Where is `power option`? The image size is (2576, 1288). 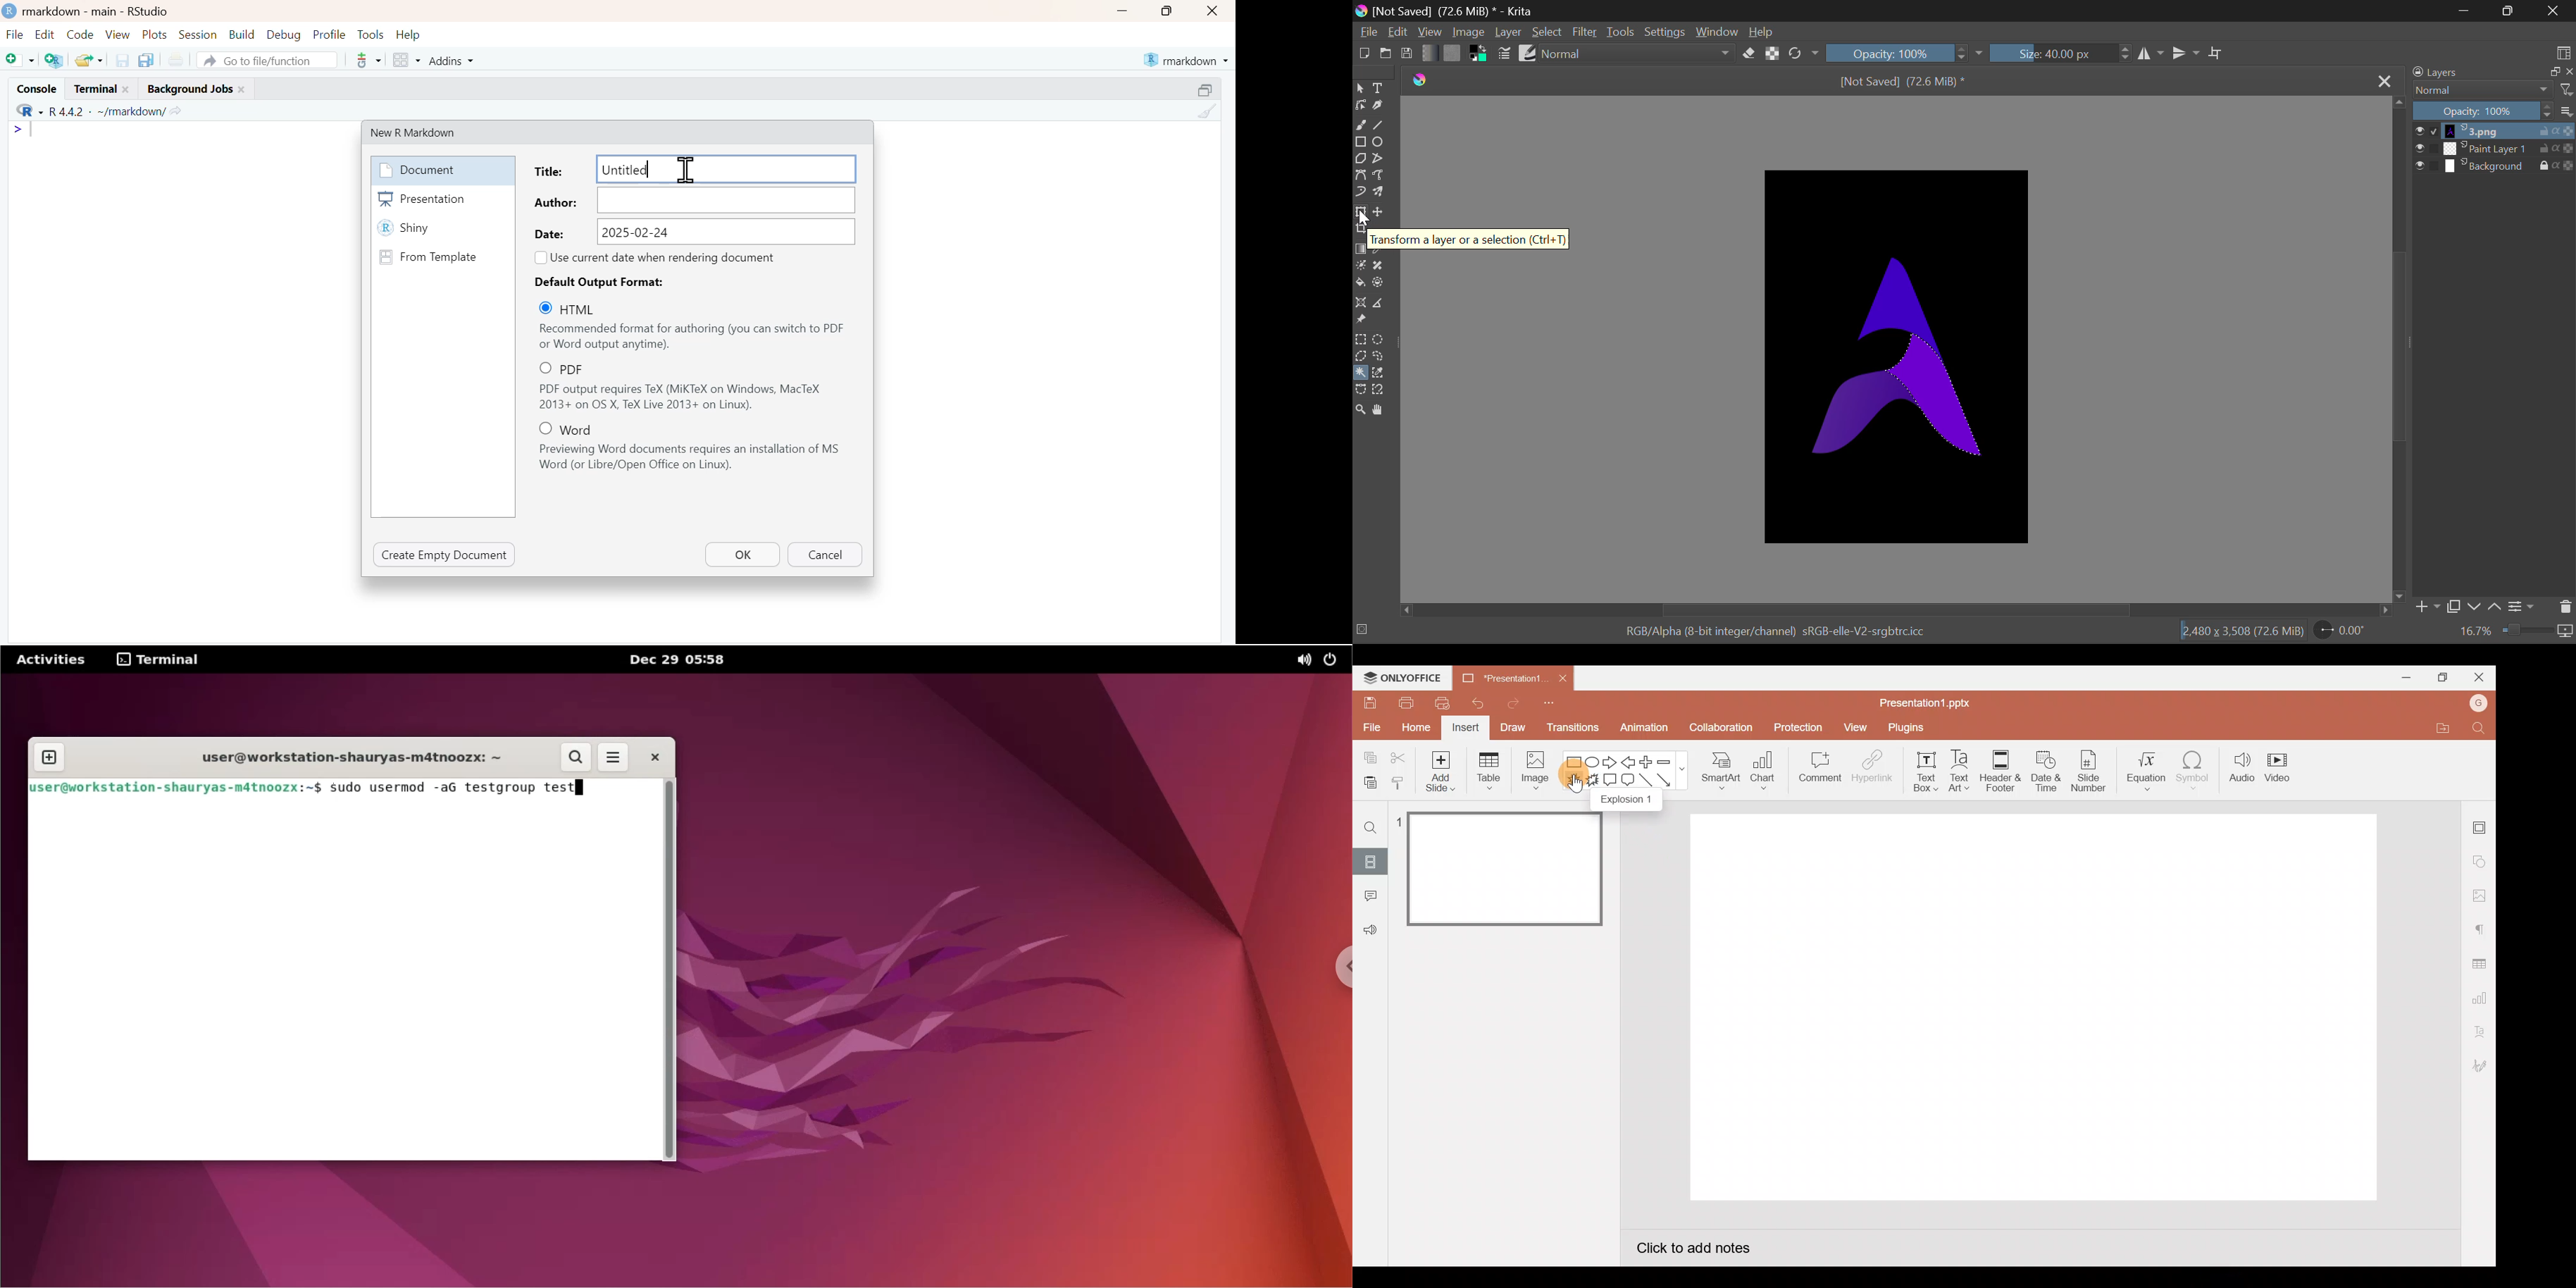
power option is located at coordinates (1336, 661).